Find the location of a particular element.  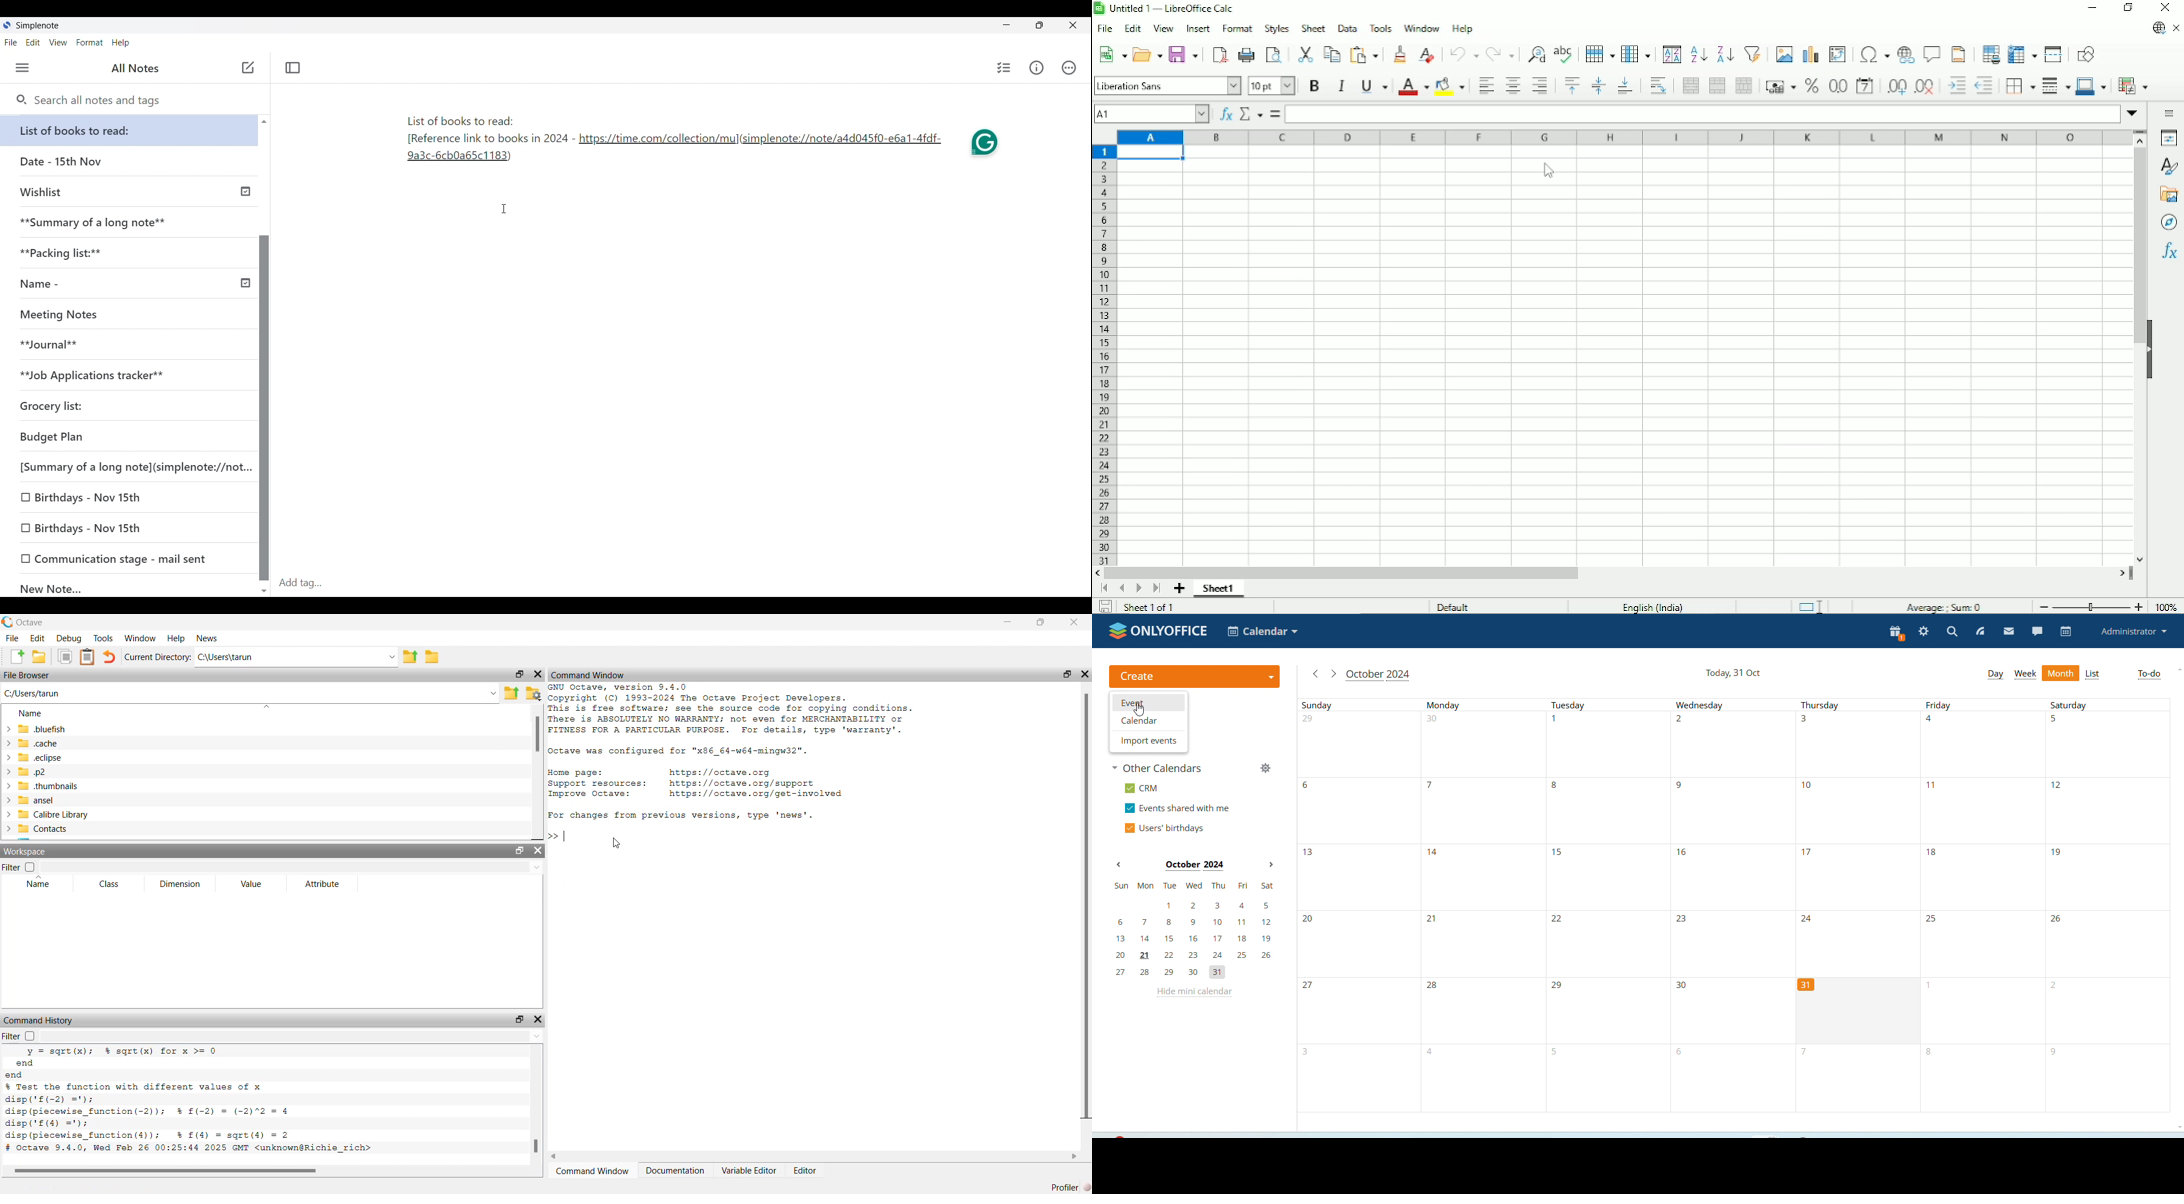

Open is located at coordinates (1147, 54).